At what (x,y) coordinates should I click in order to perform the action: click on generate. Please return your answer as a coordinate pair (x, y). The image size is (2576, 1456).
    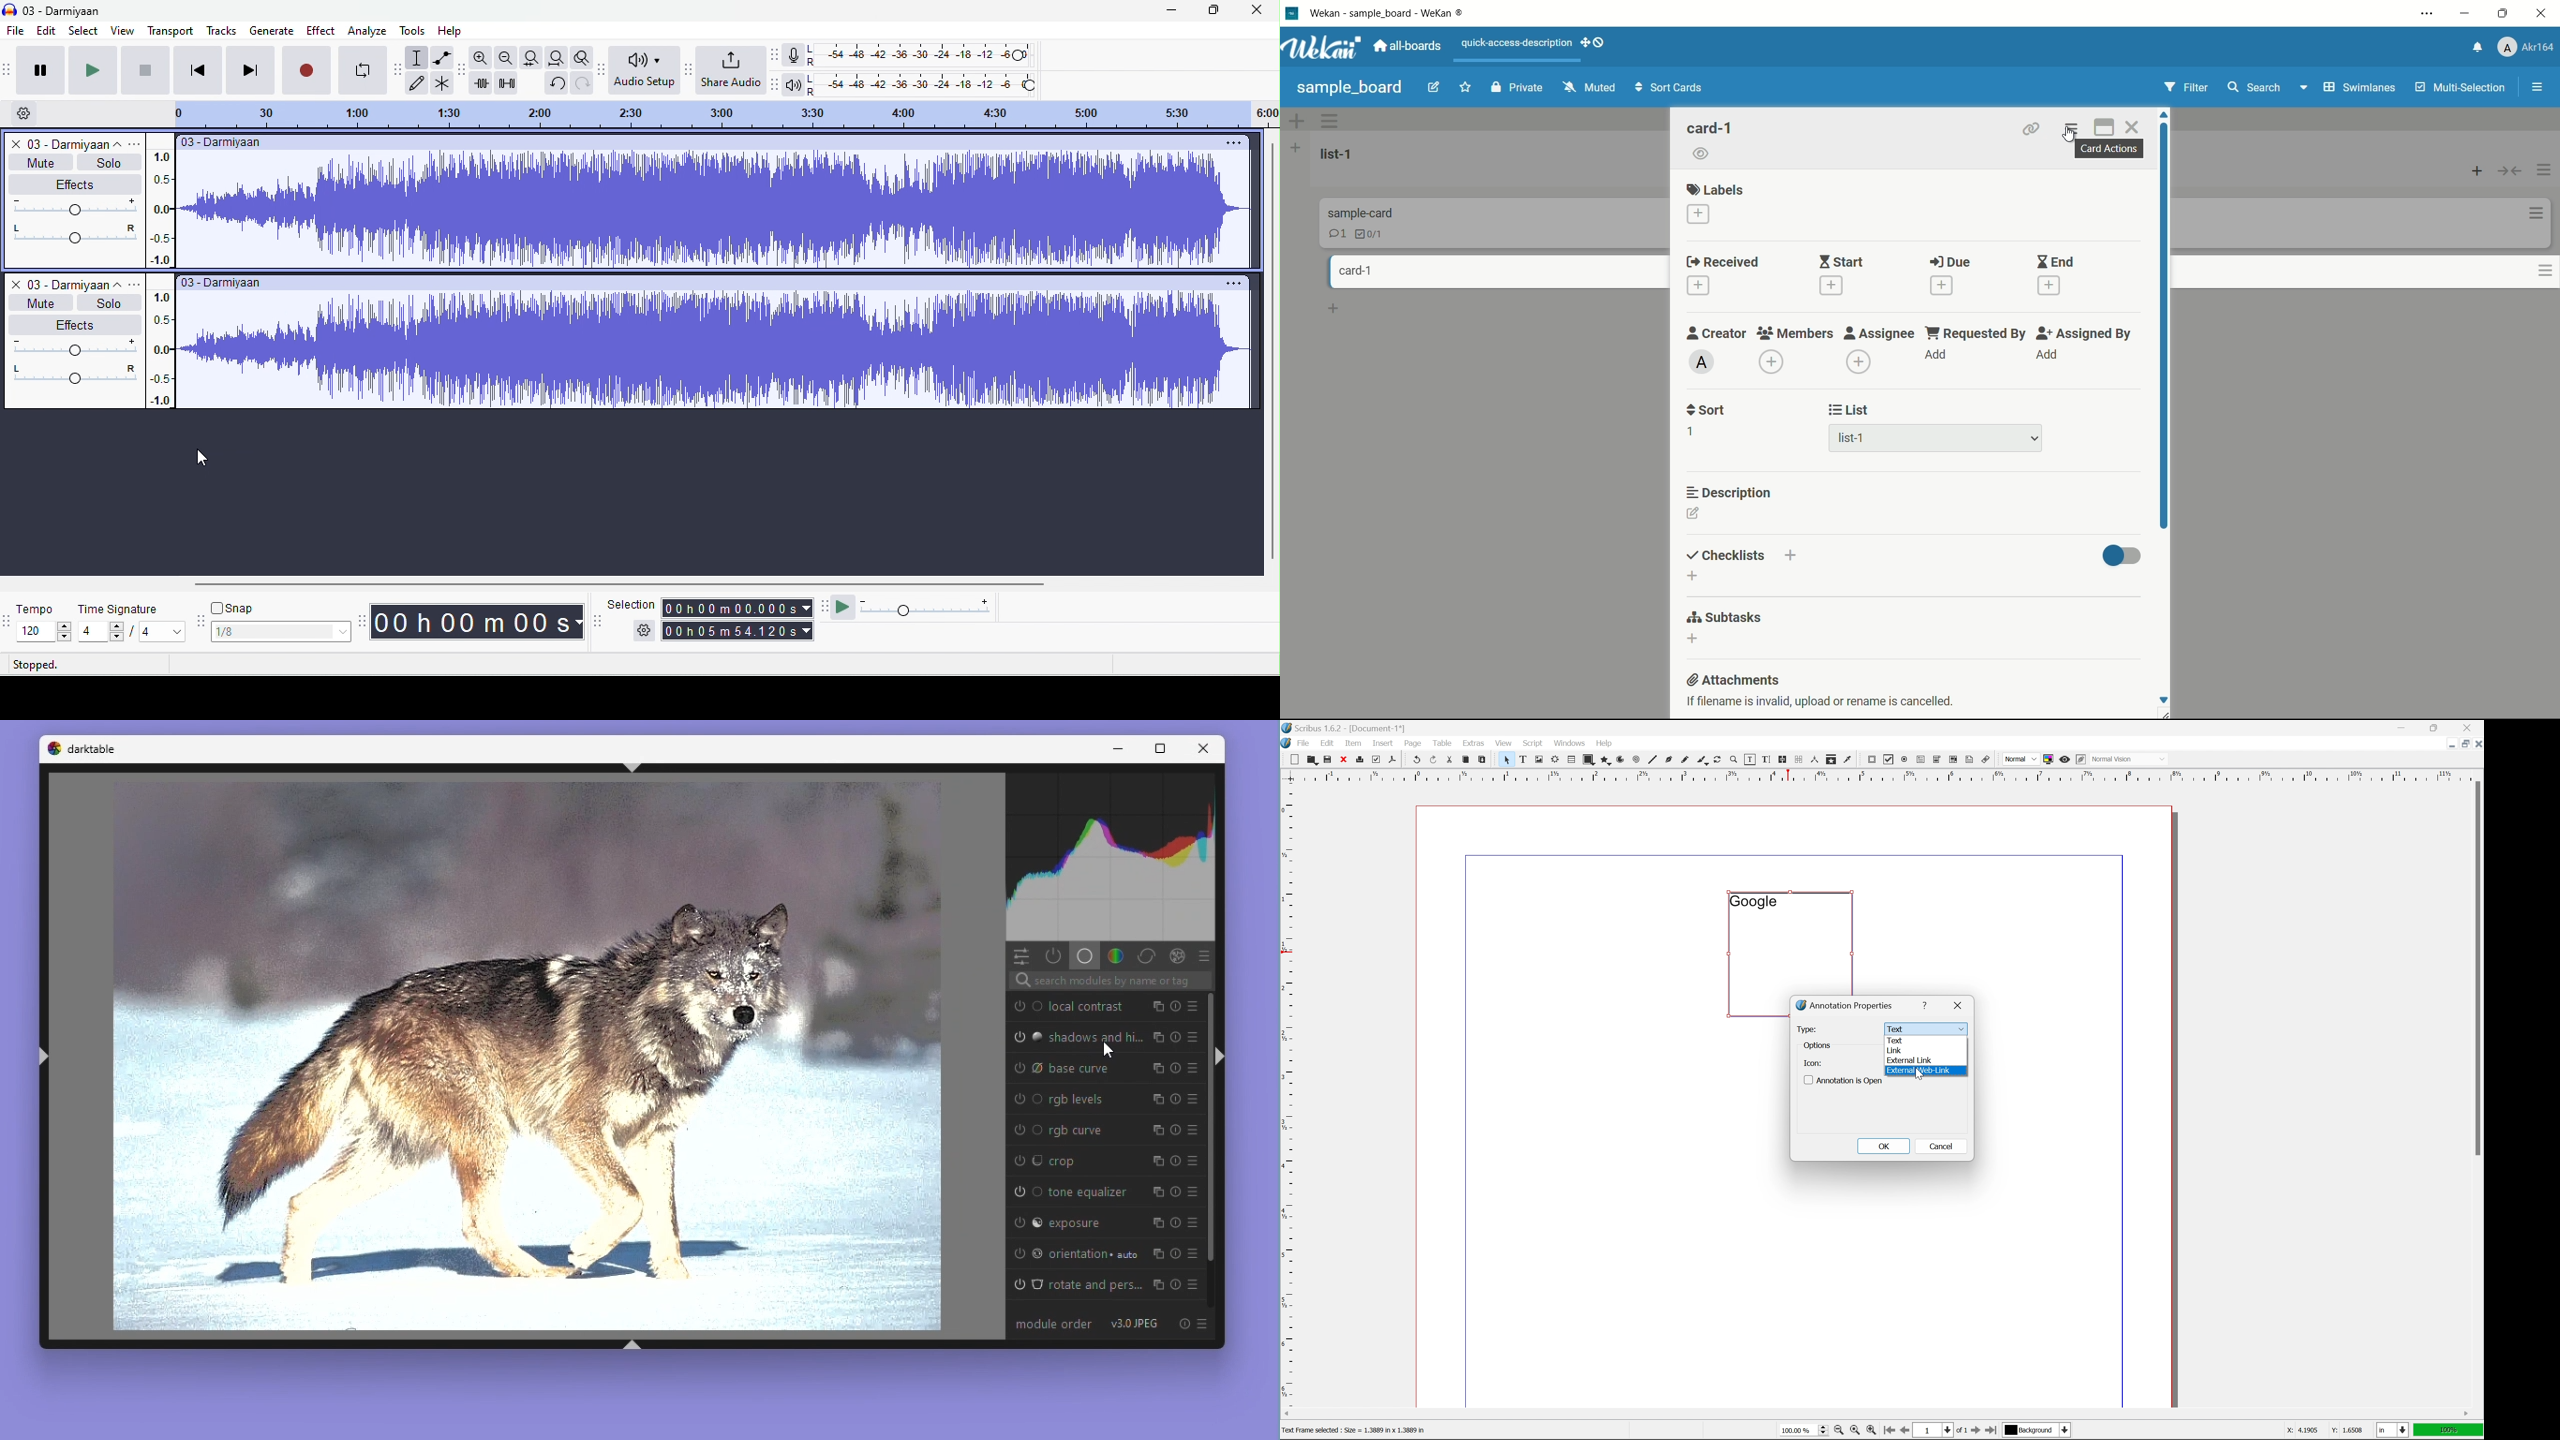
    Looking at the image, I should click on (270, 30).